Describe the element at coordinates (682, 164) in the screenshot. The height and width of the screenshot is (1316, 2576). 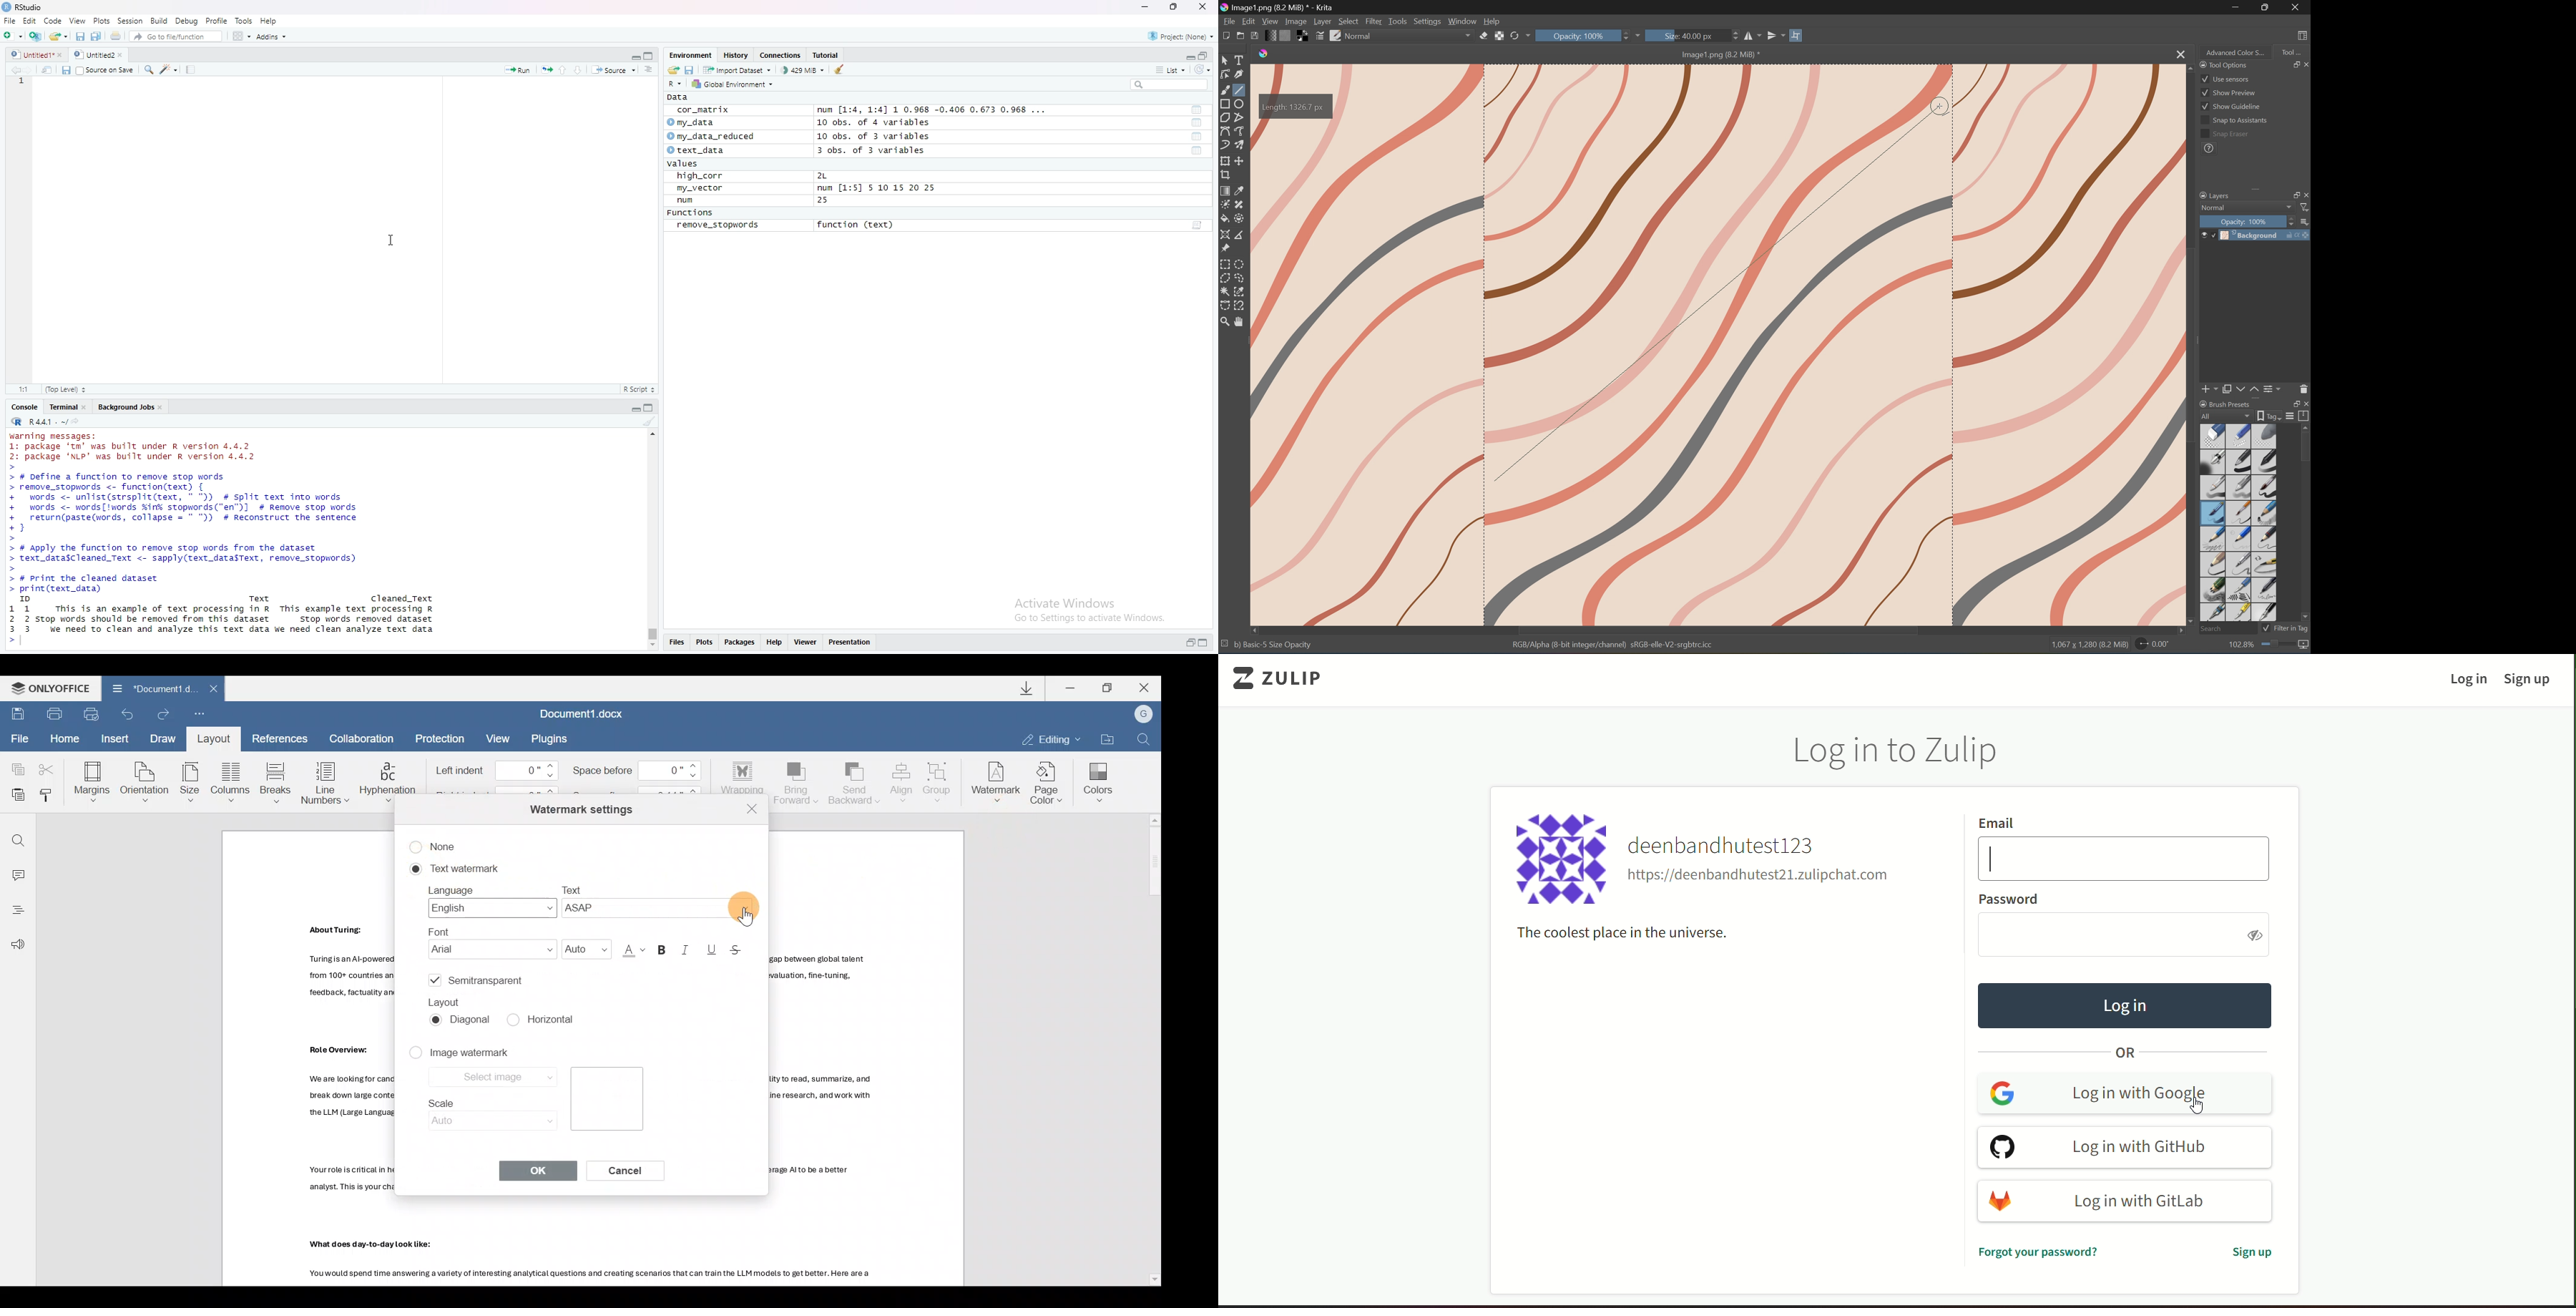
I see `values` at that location.